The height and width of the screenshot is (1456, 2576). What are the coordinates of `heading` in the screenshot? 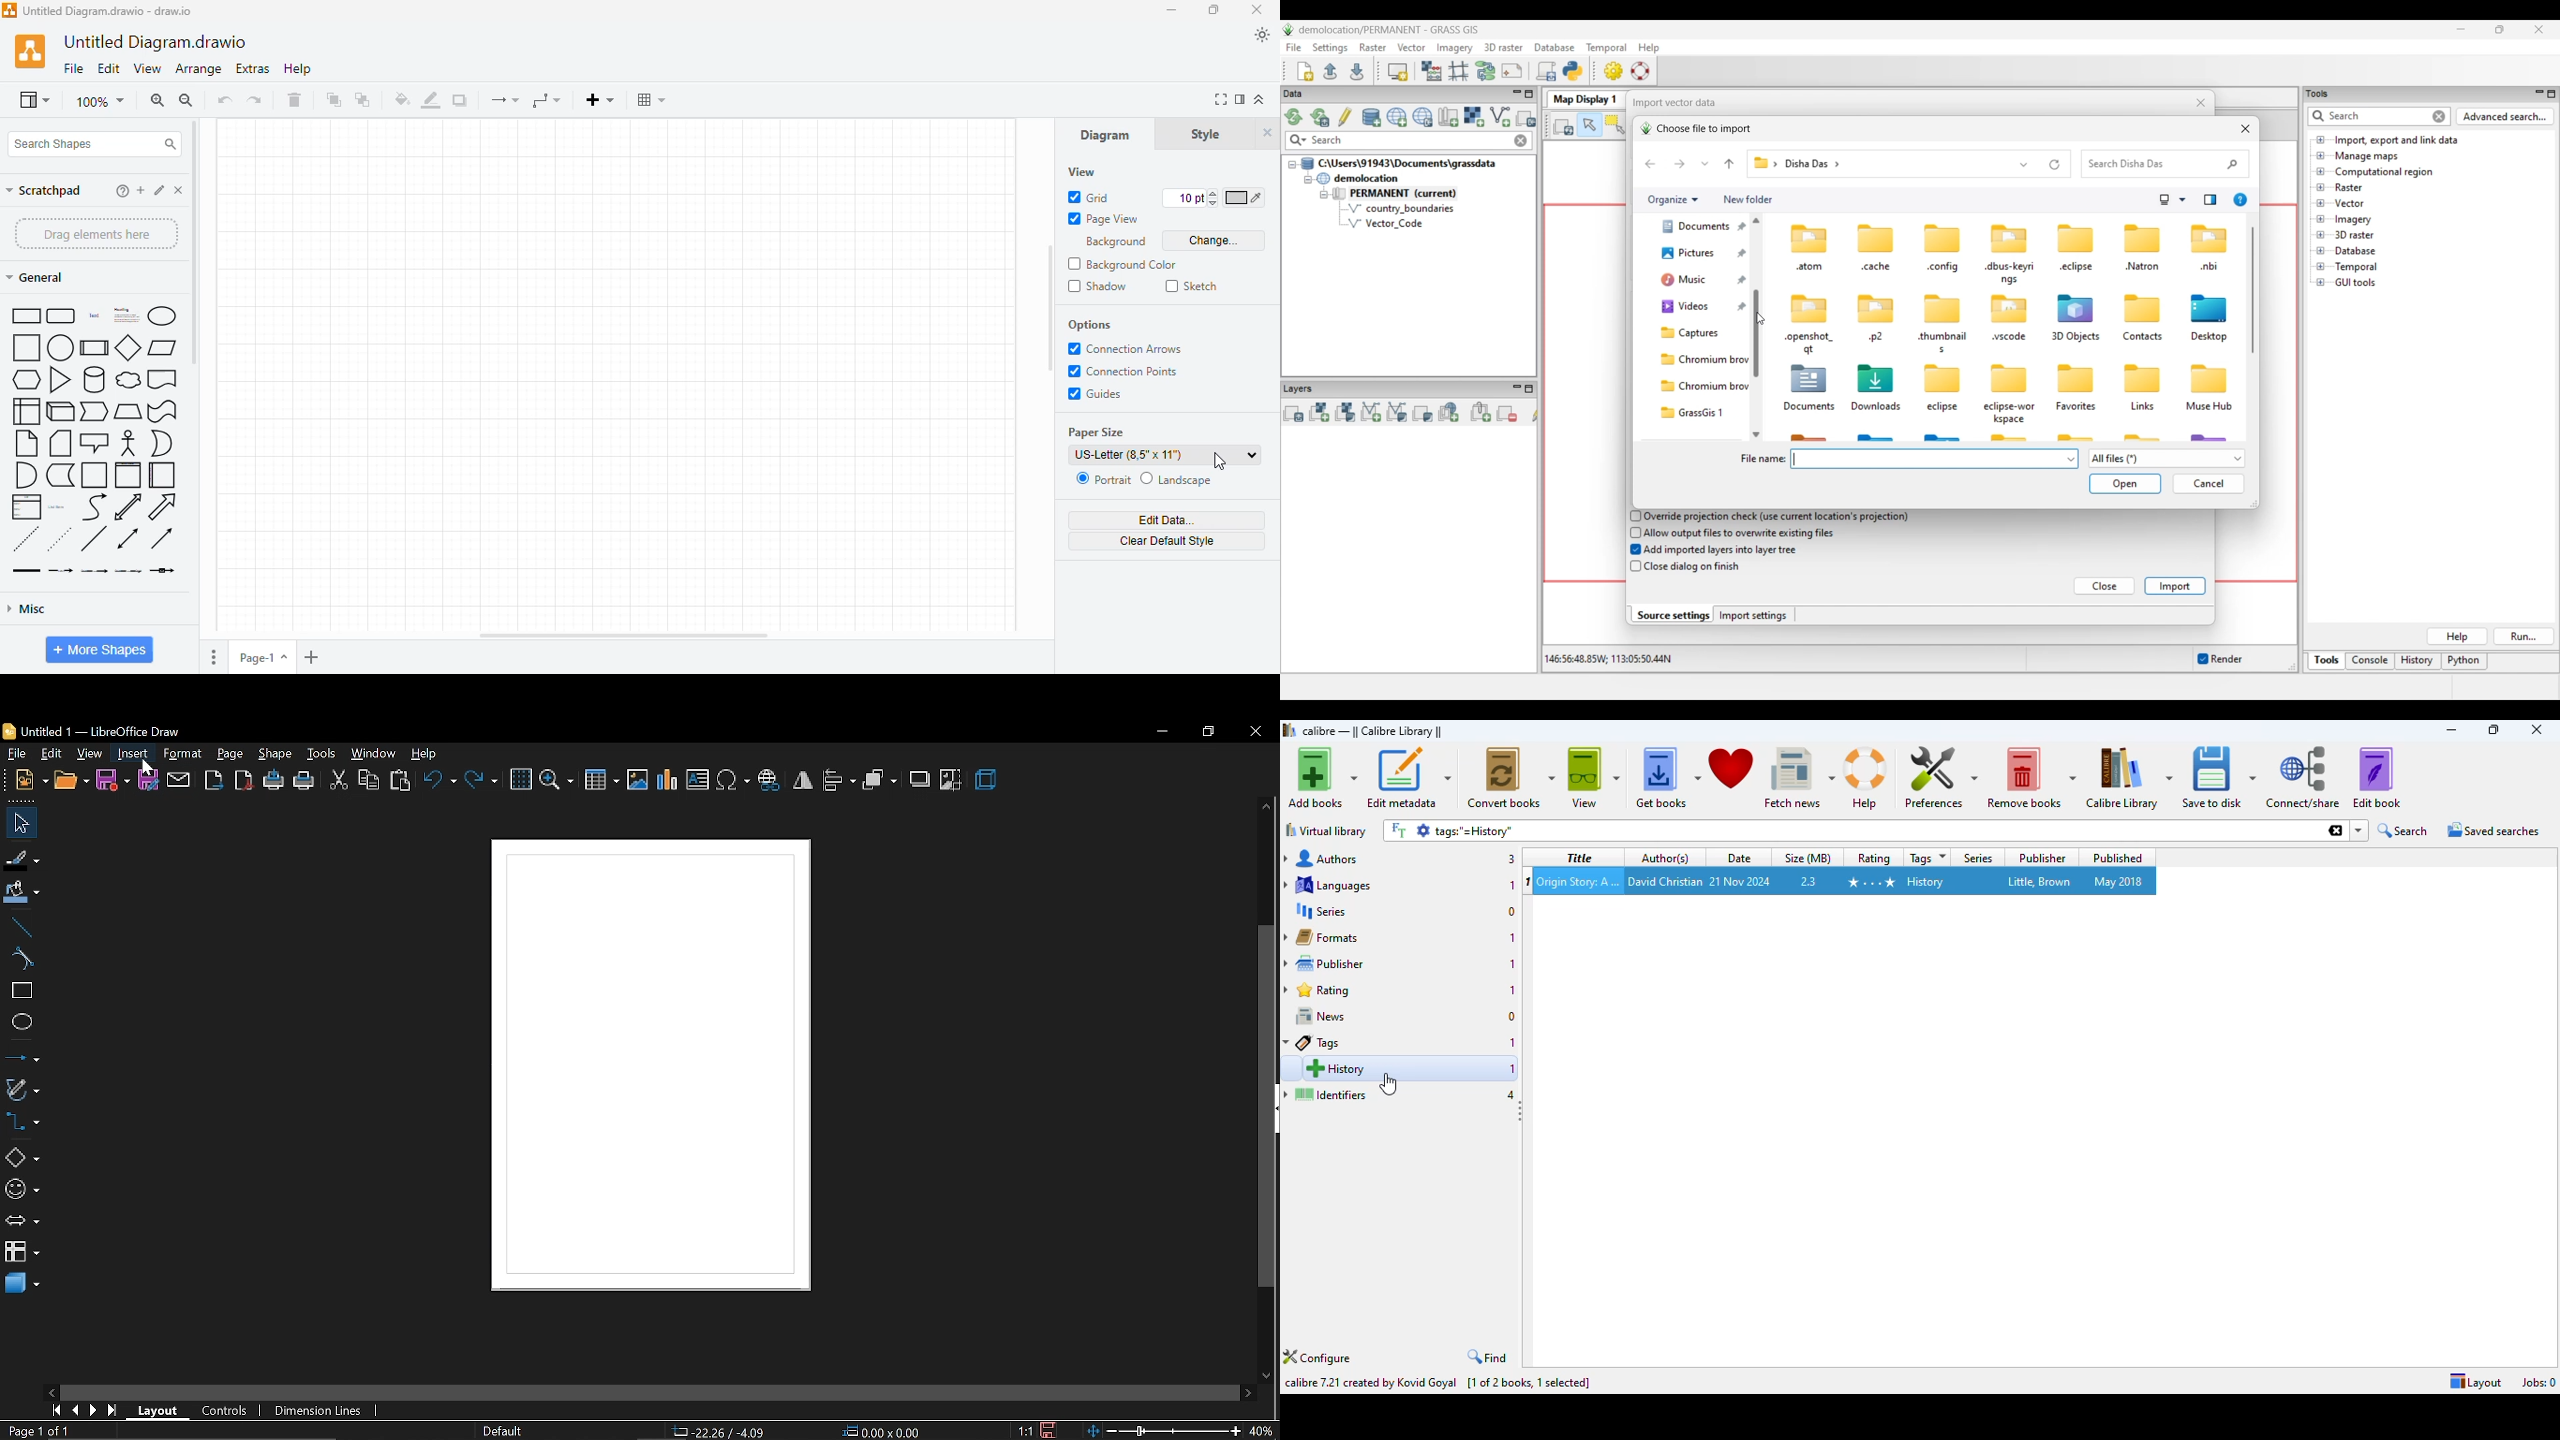 It's located at (125, 315).